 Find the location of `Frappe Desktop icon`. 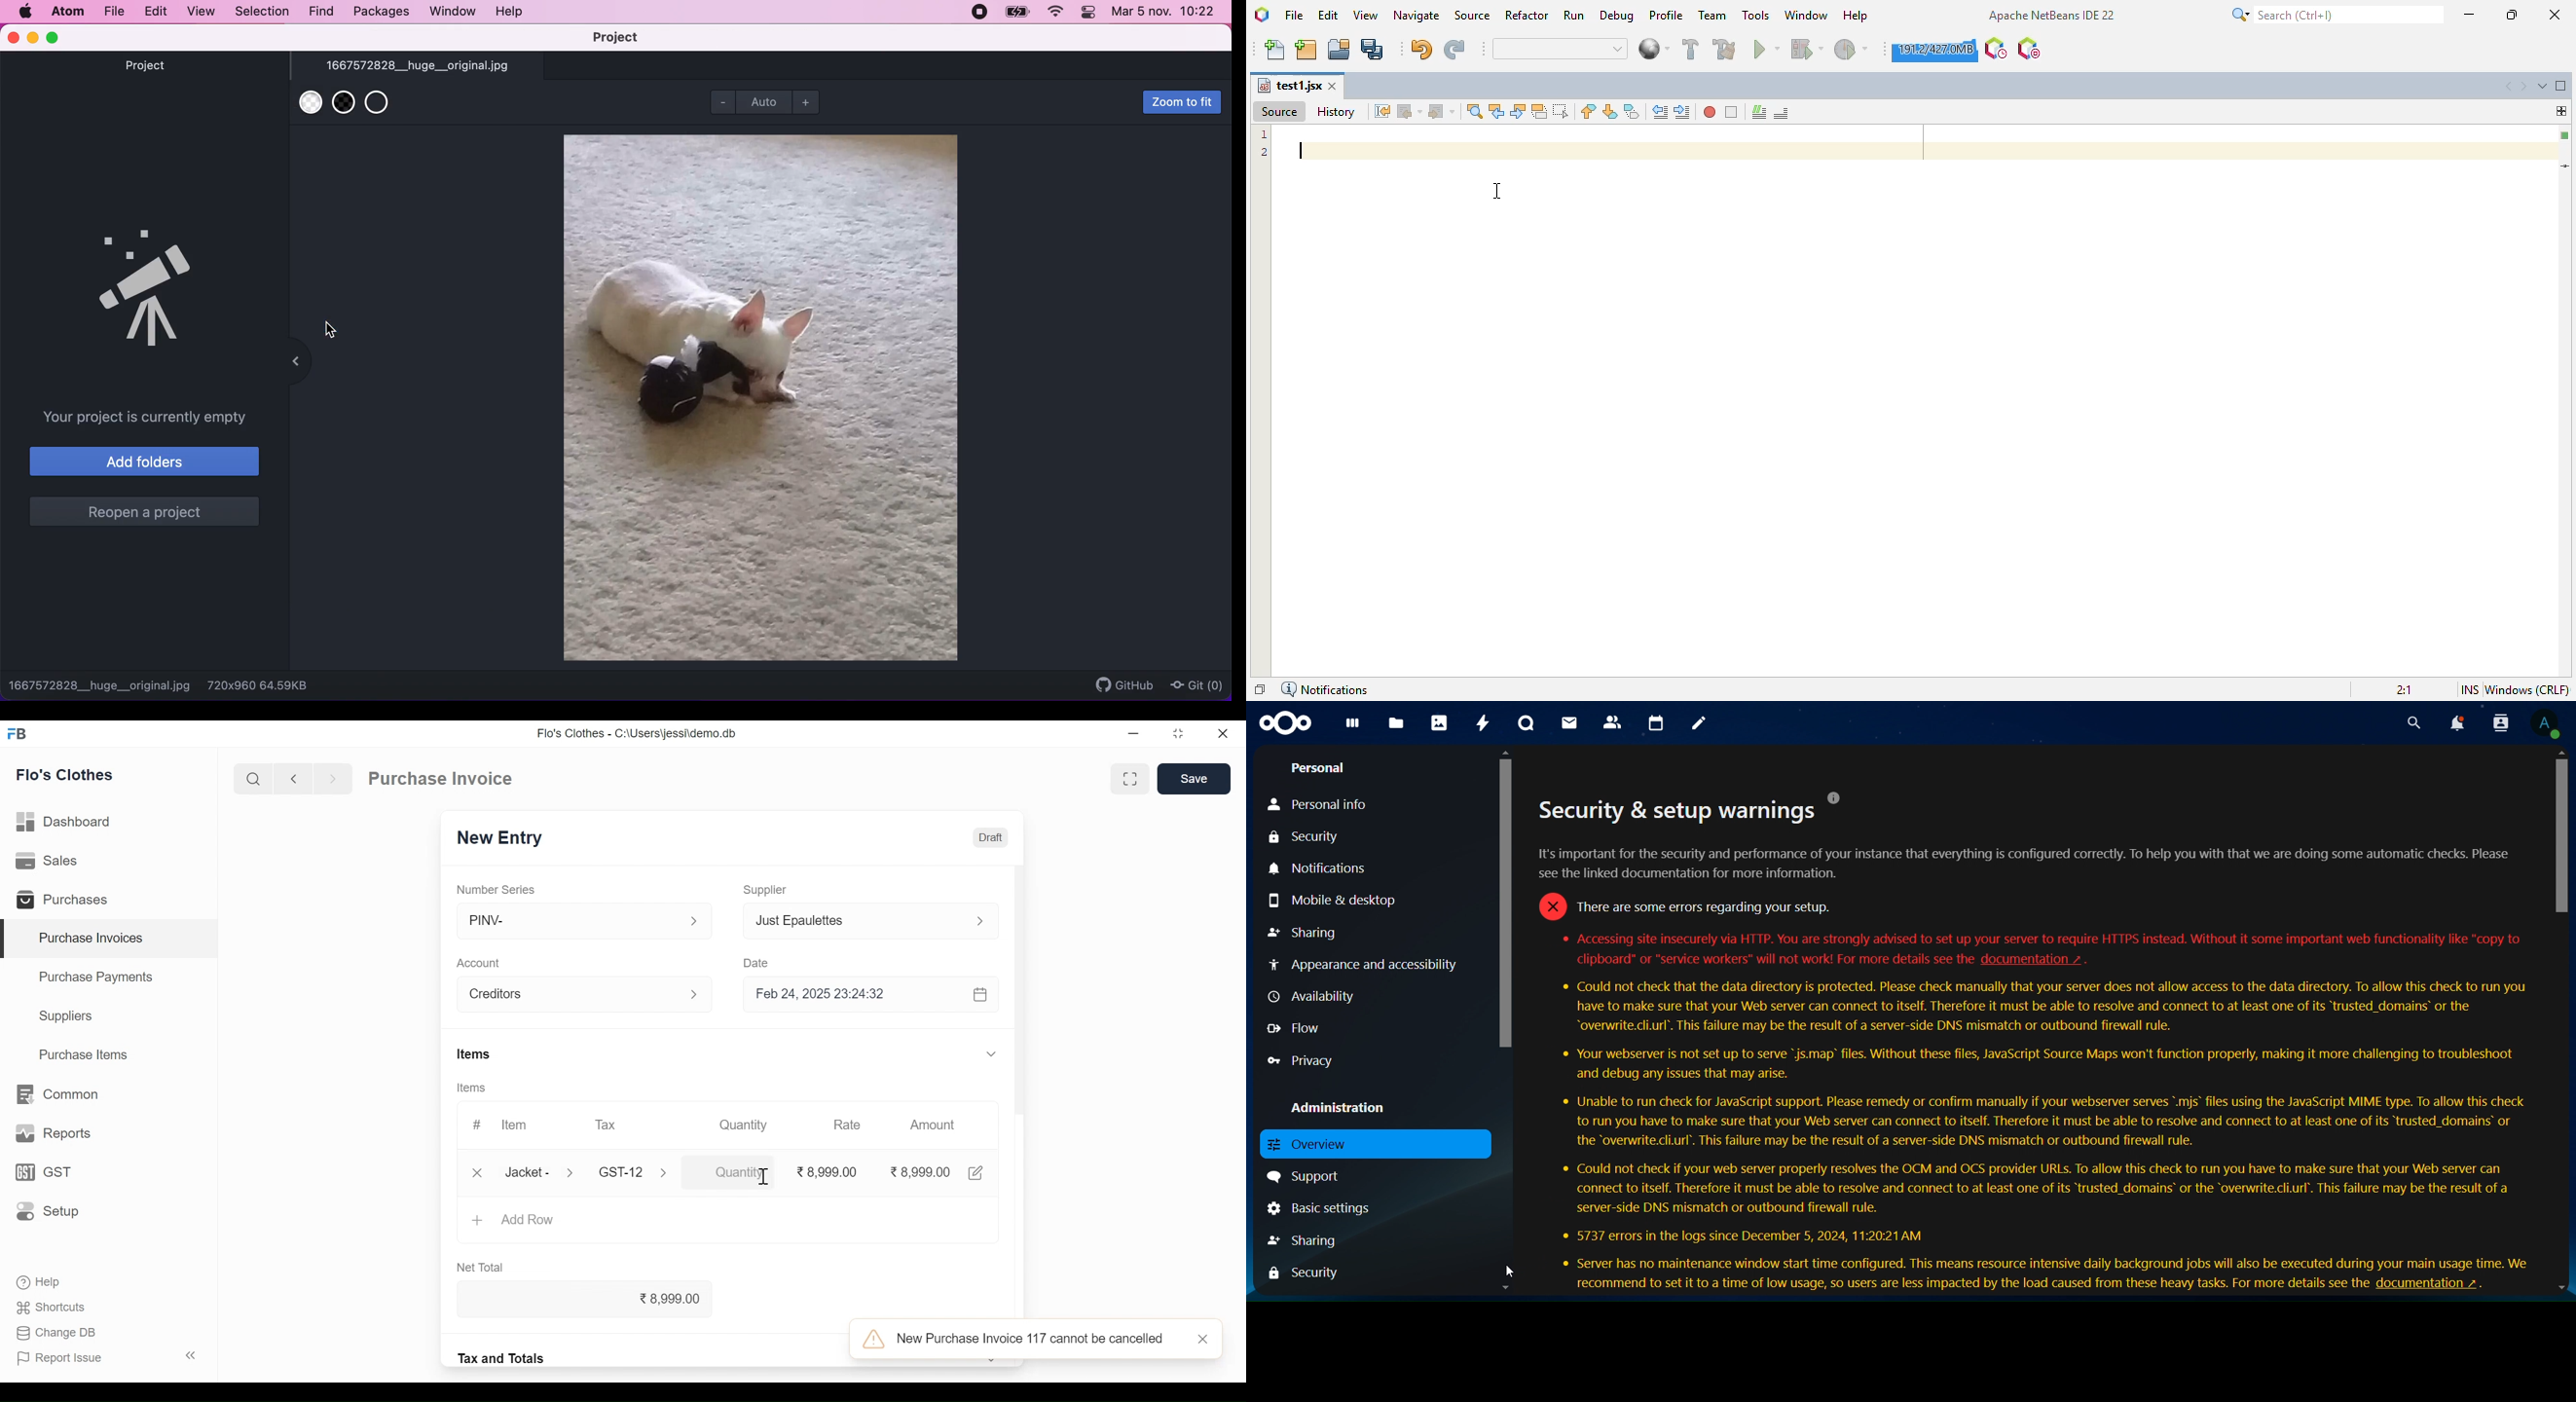

Frappe Desktop icon is located at coordinates (20, 735).